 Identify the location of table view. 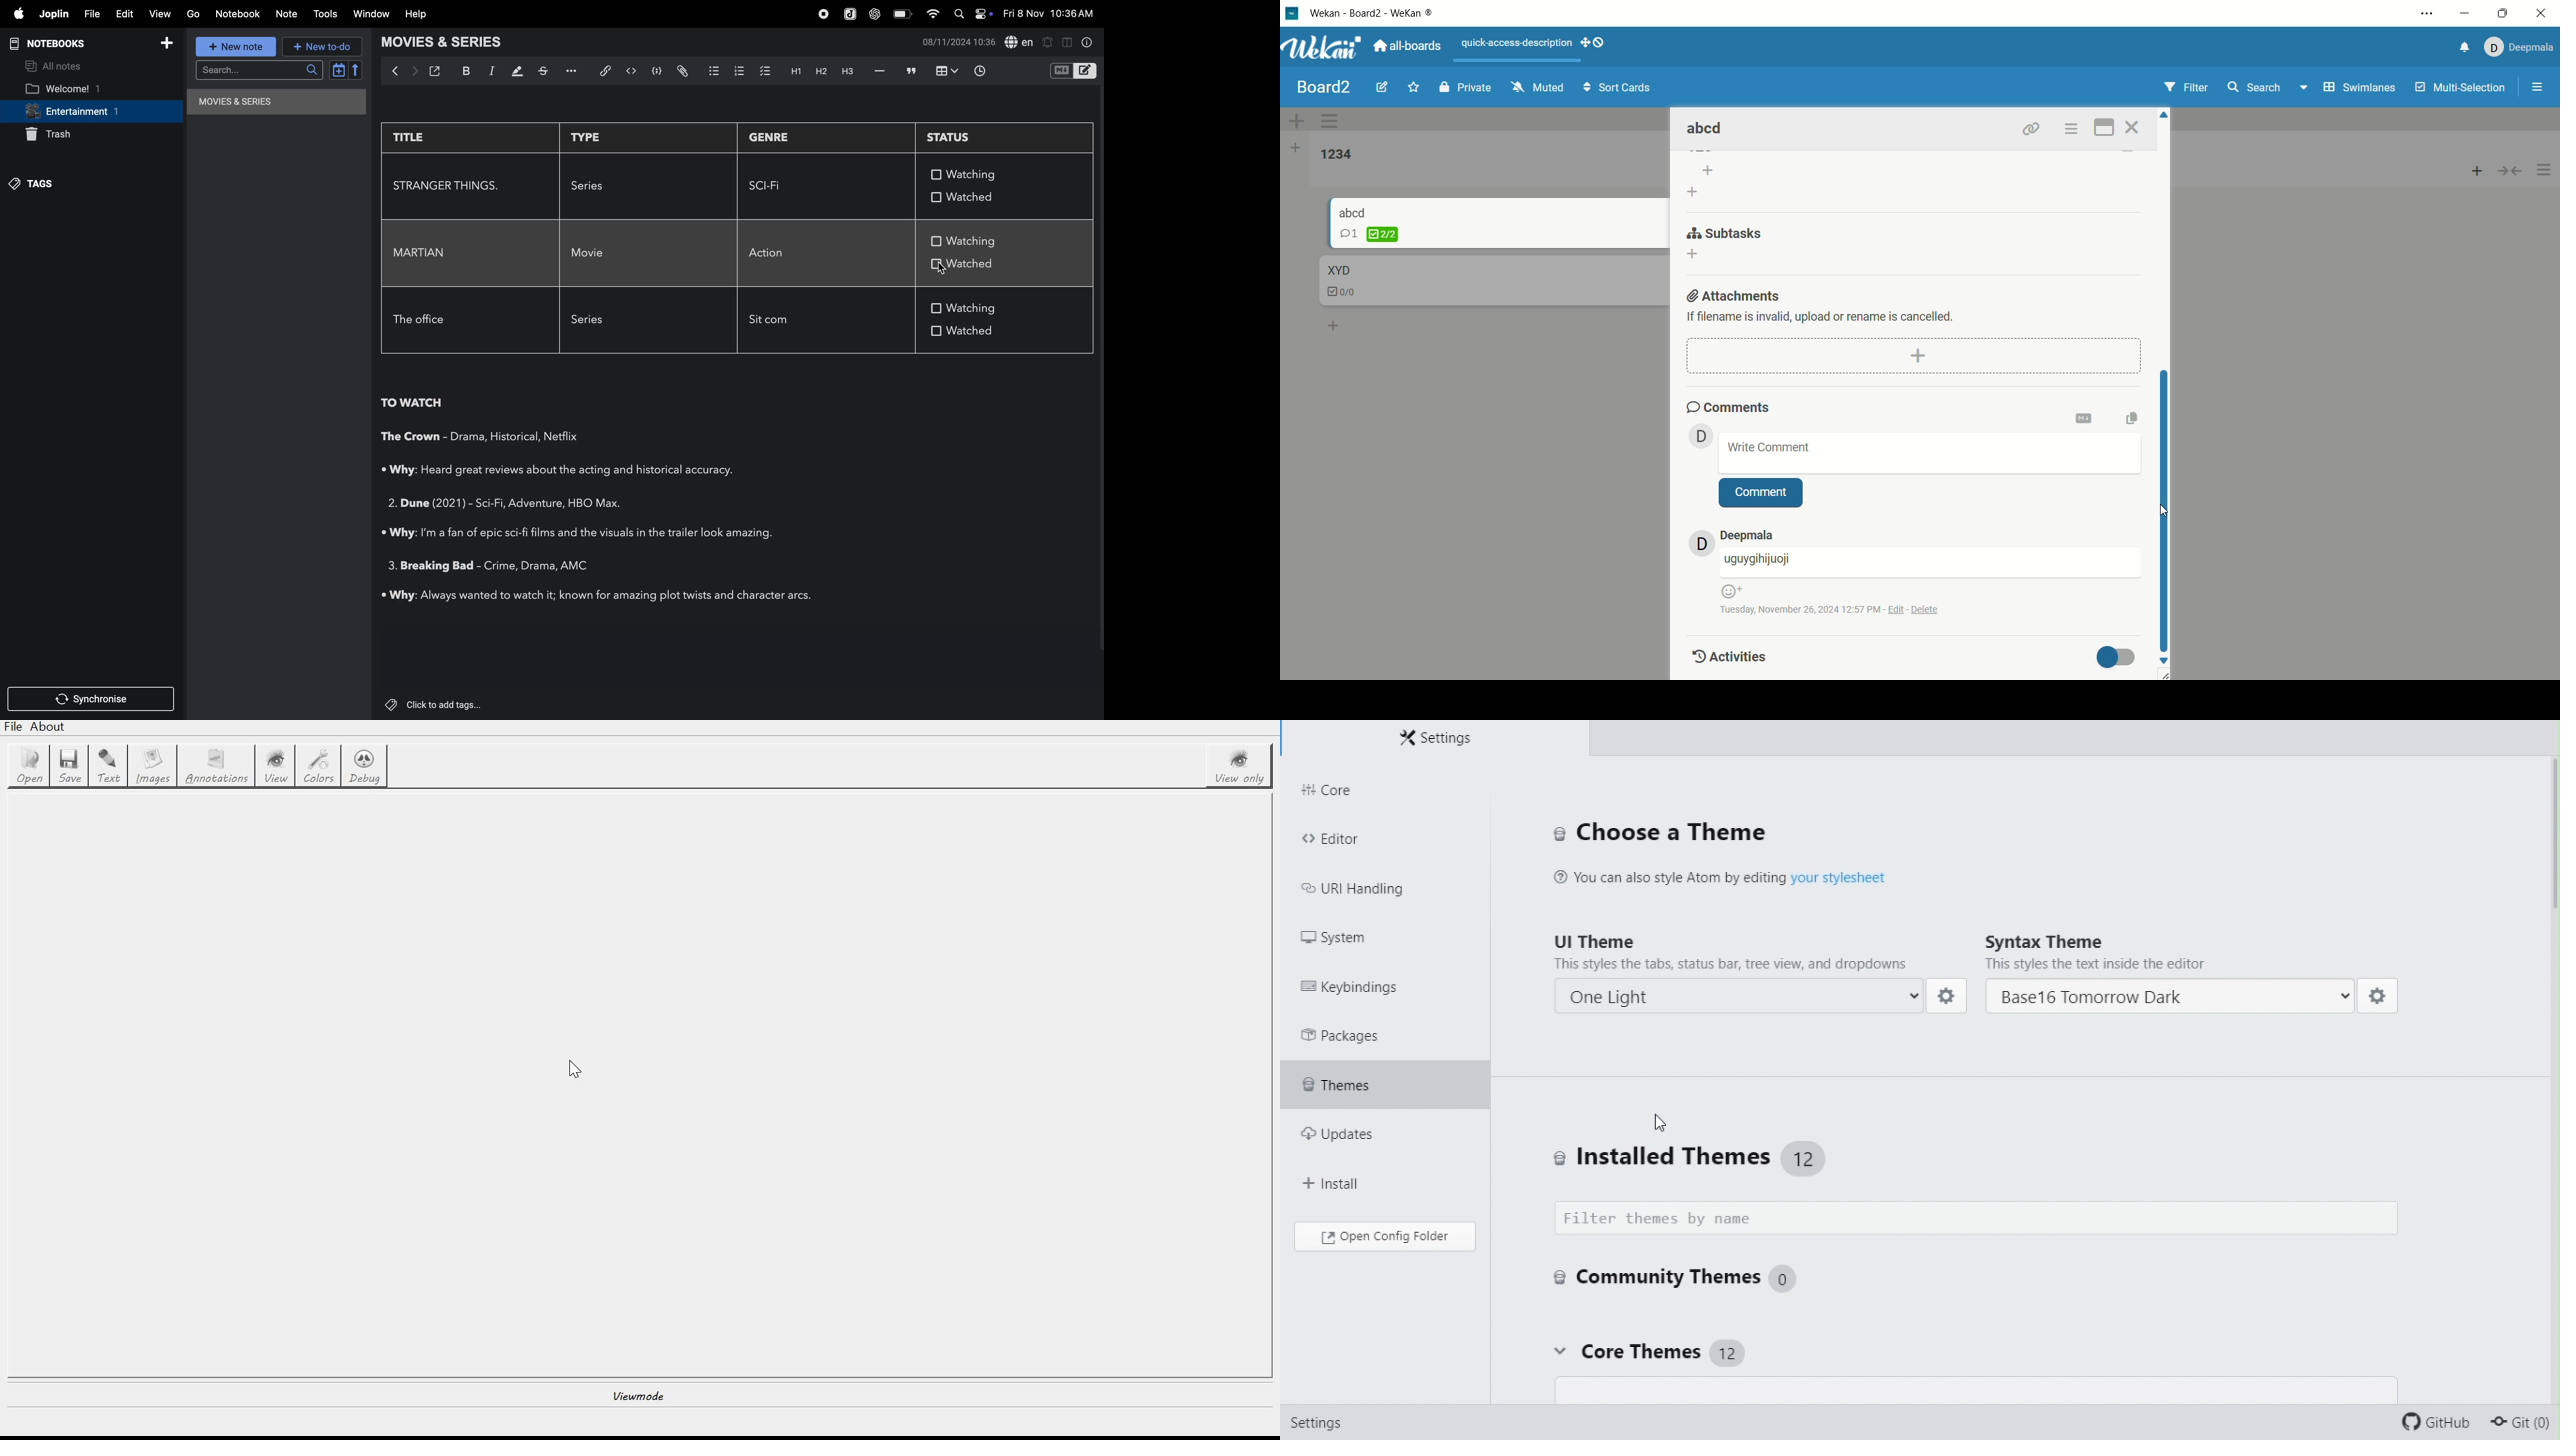
(944, 72).